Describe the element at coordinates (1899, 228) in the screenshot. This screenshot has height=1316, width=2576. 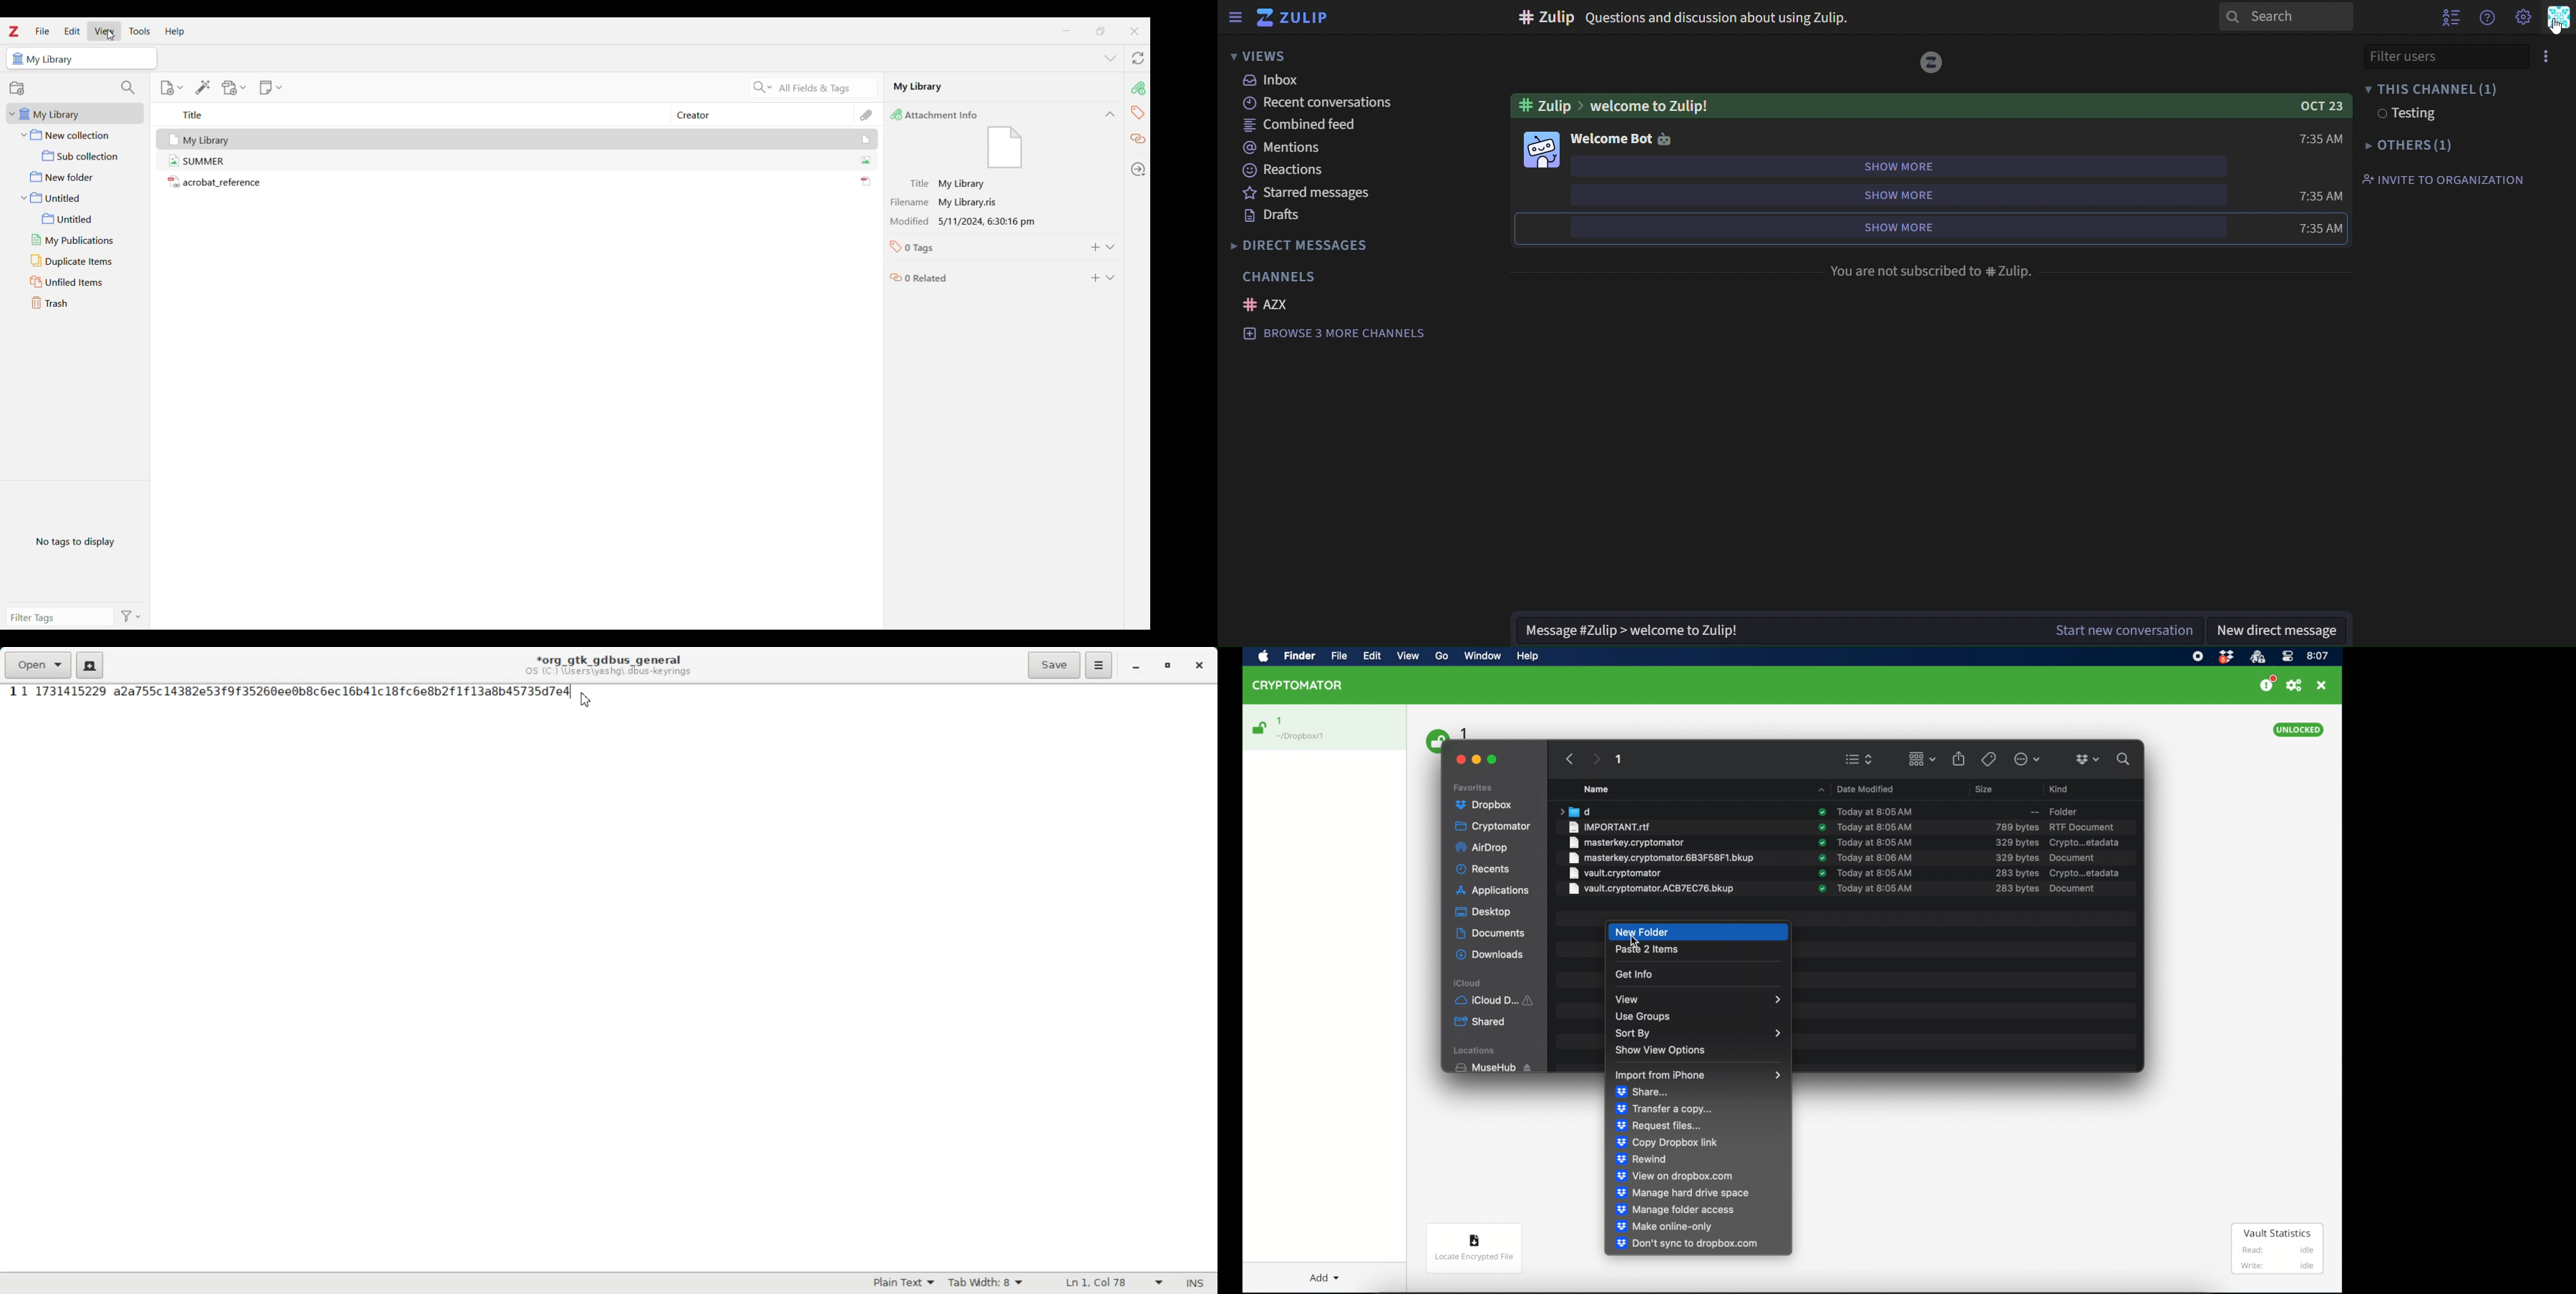
I see `show more` at that location.